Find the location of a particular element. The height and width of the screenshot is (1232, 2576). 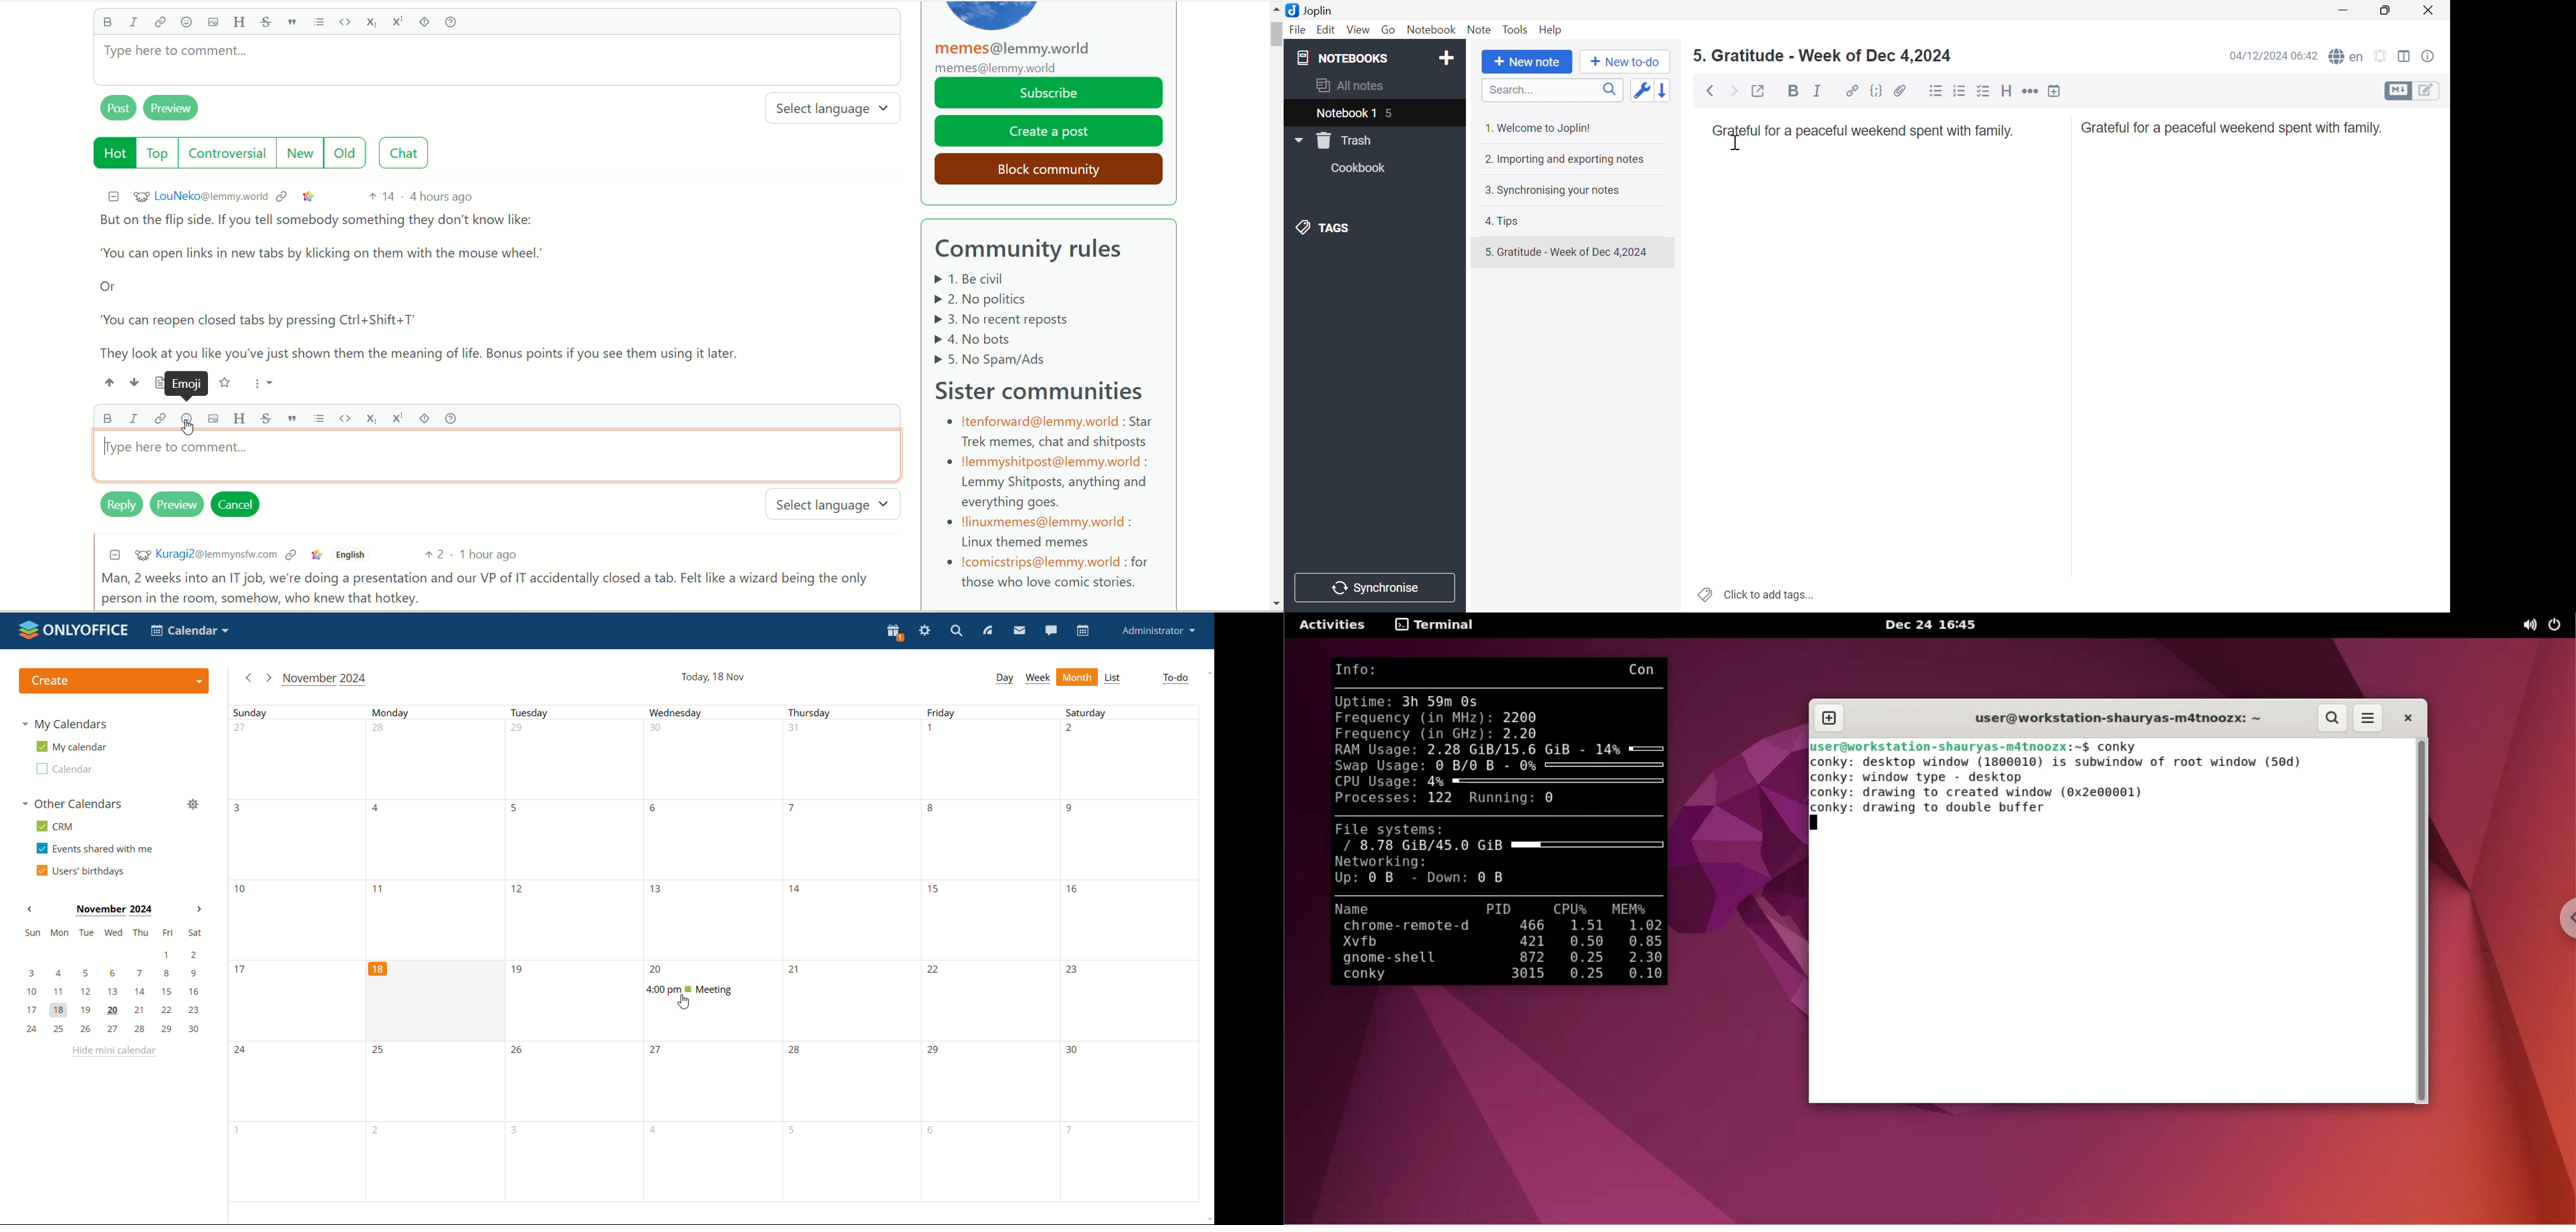

fridays is located at coordinates (992, 954).